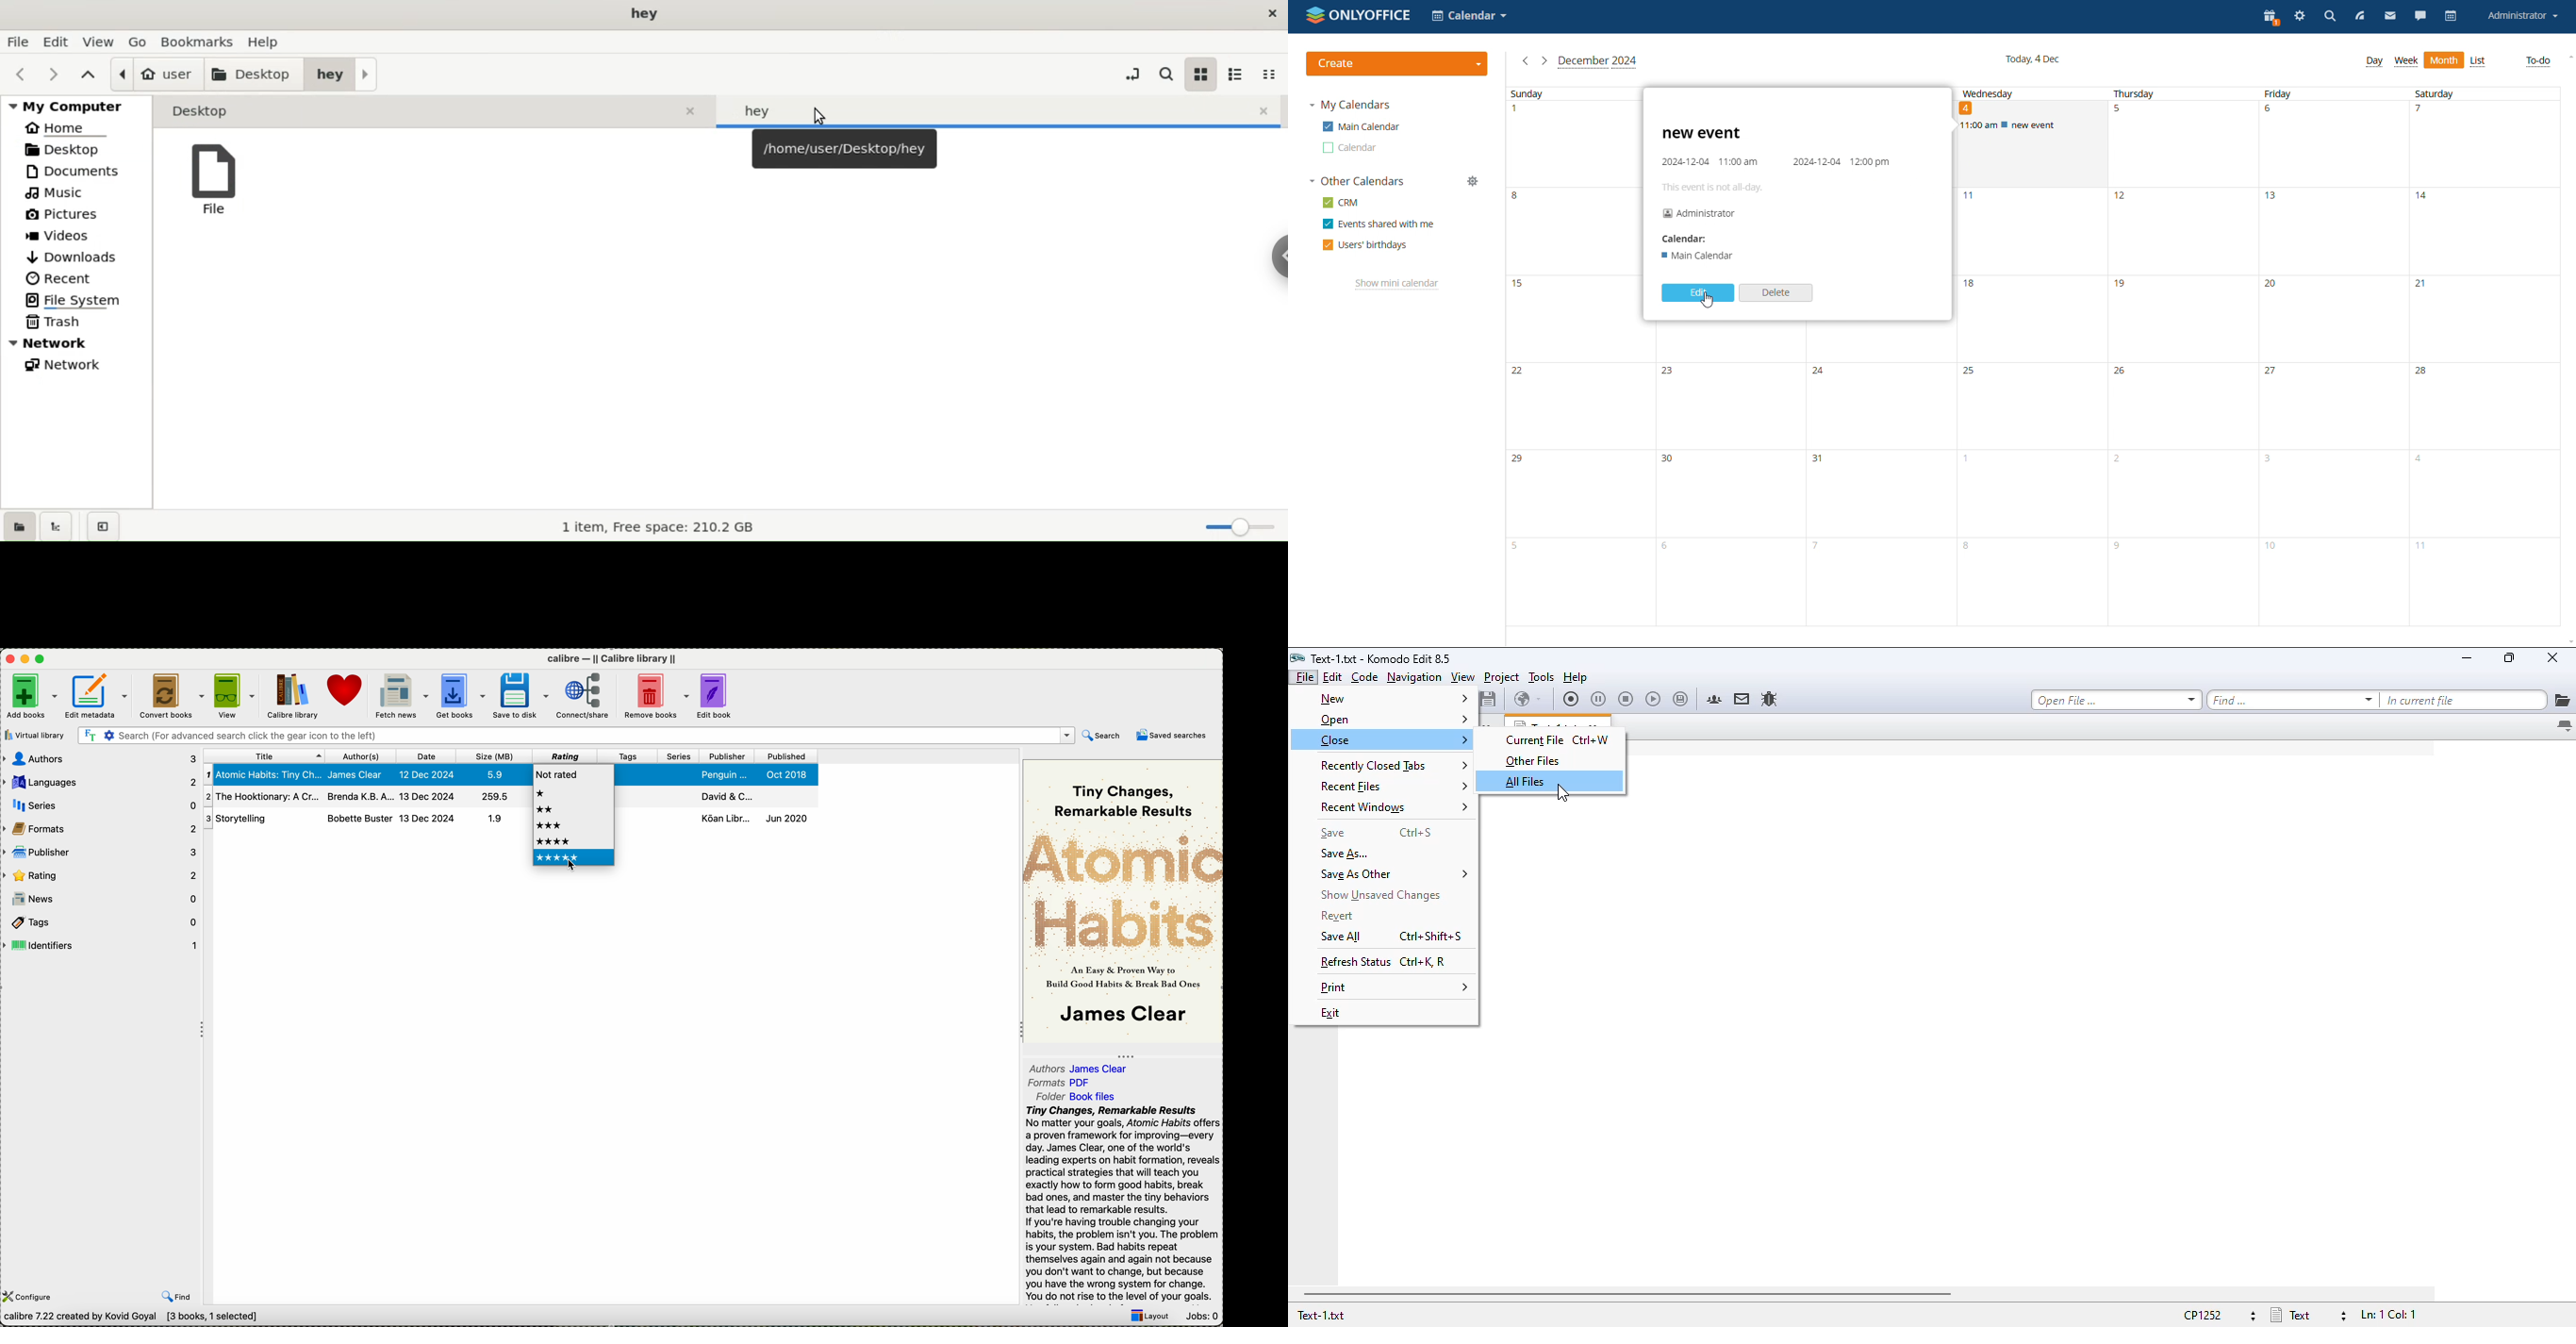  I want to click on An easy & Proven way to Build Good Habits & Break Bad Ones, so click(1126, 976).